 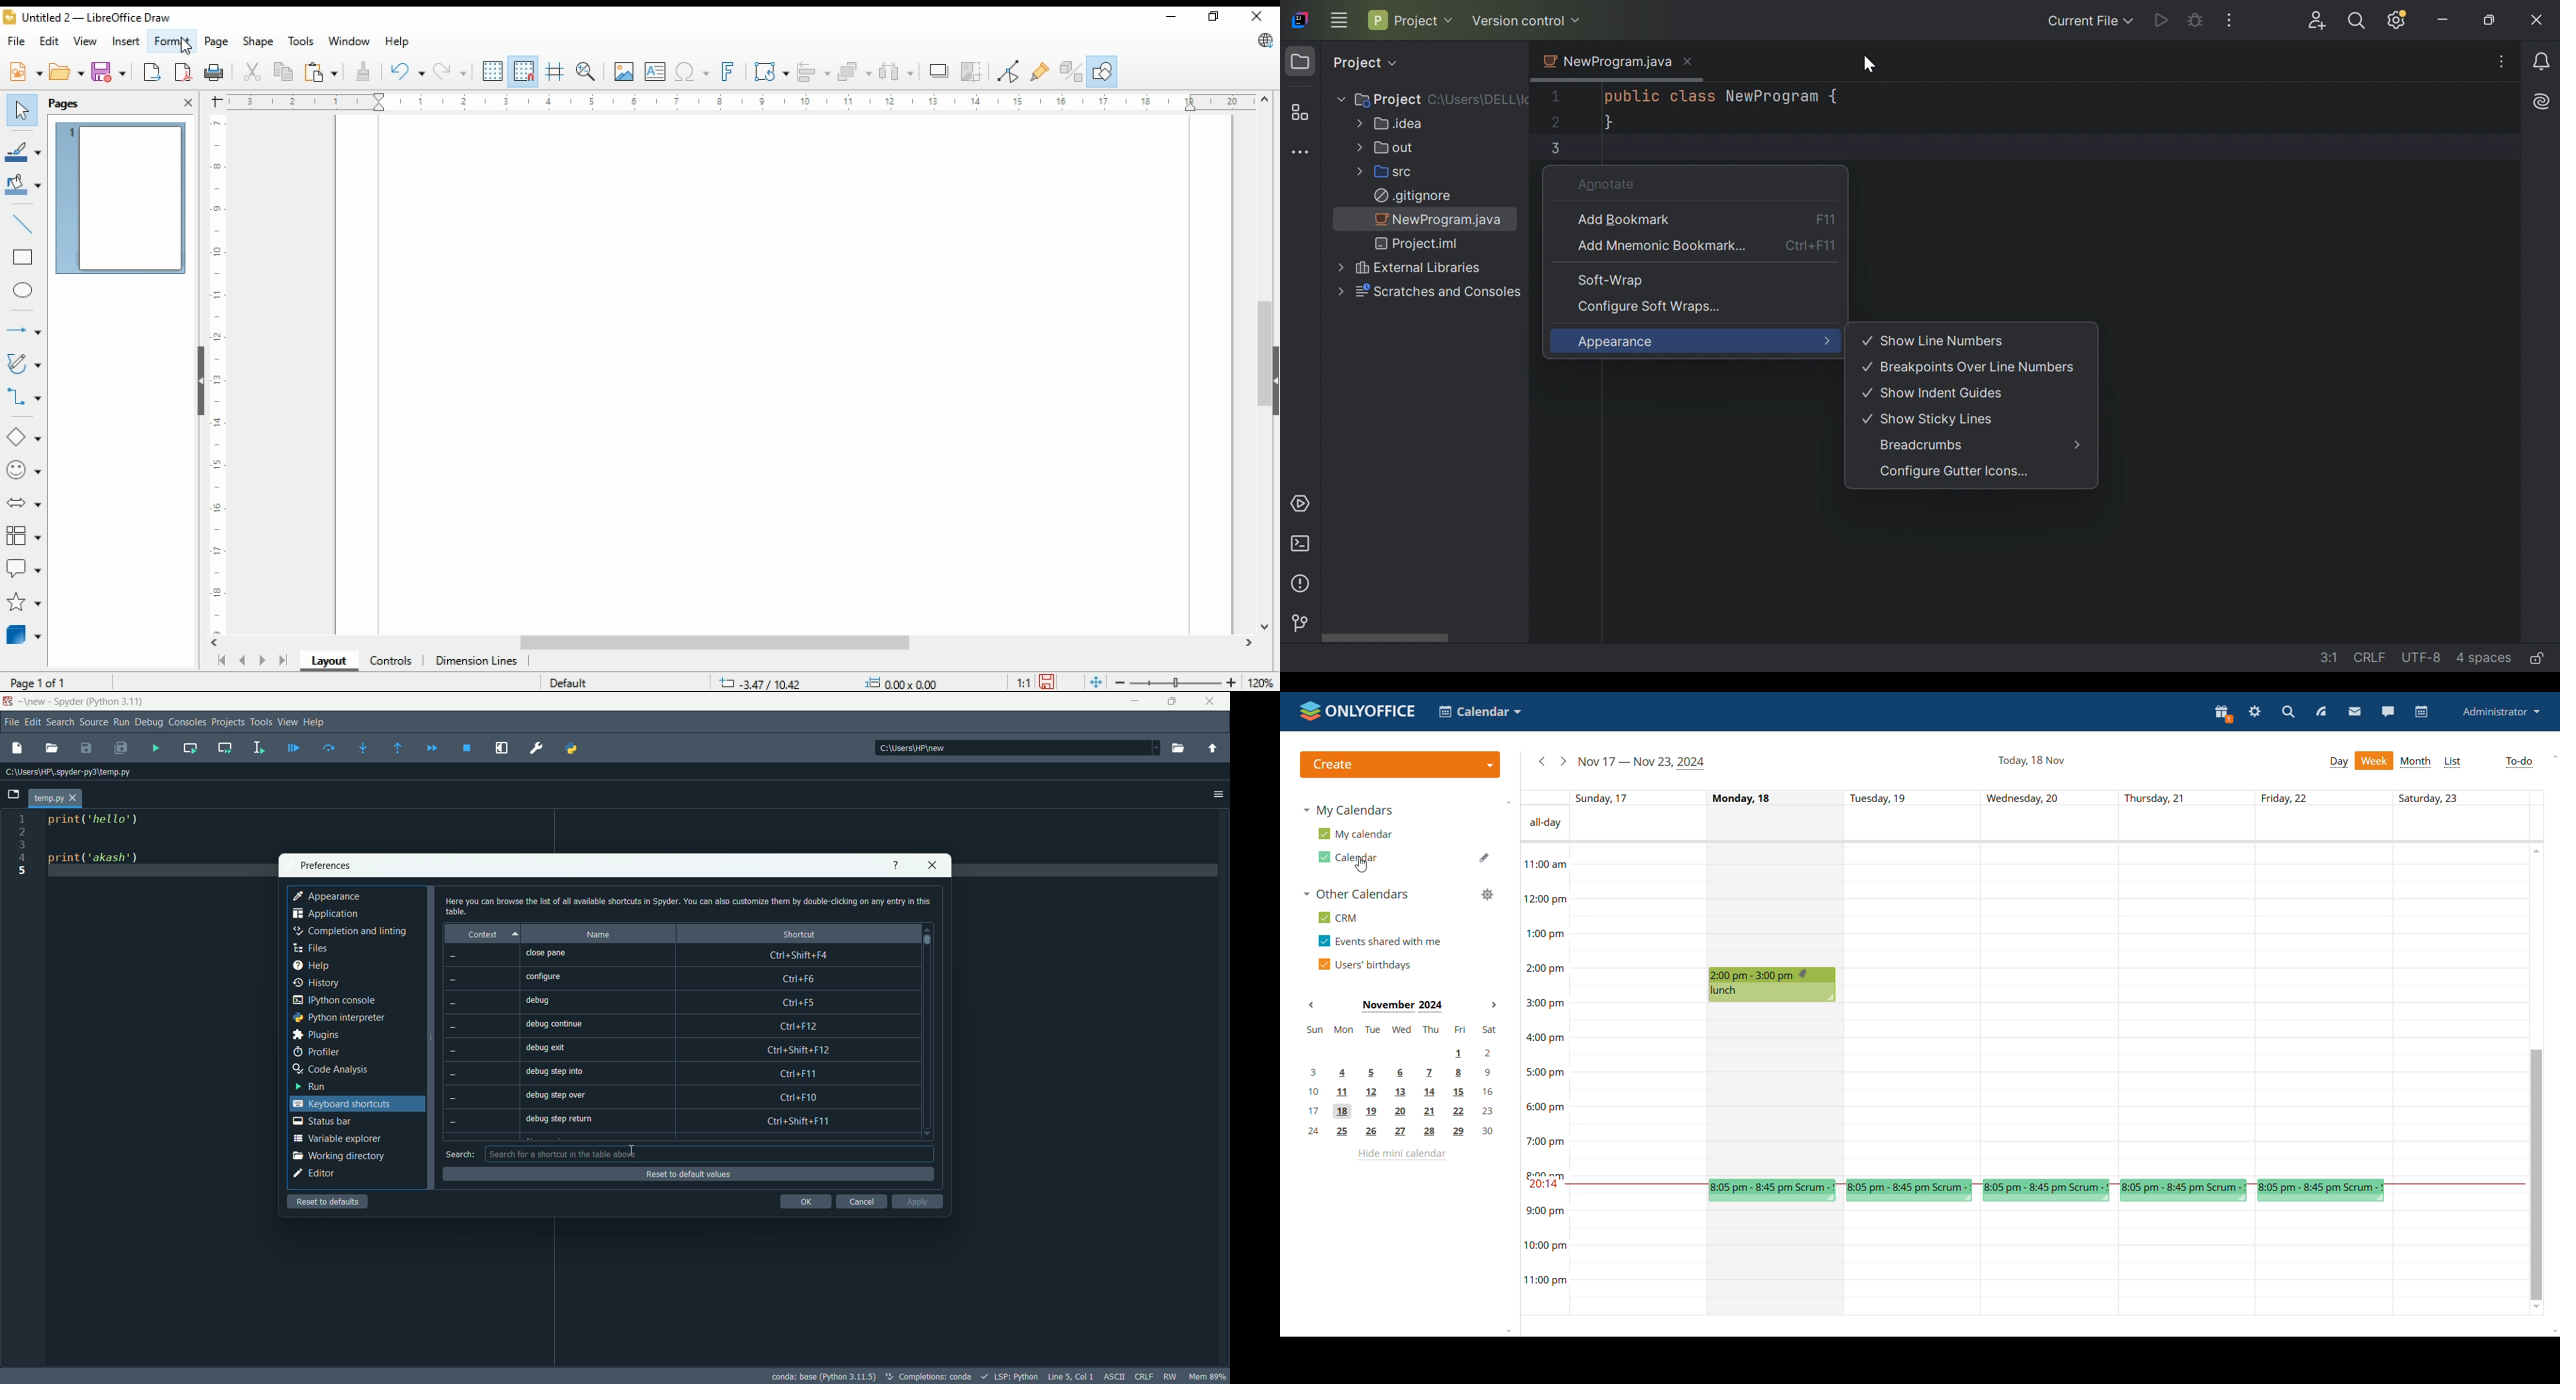 I want to click on insert fontwork text, so click(x=726, y=72).